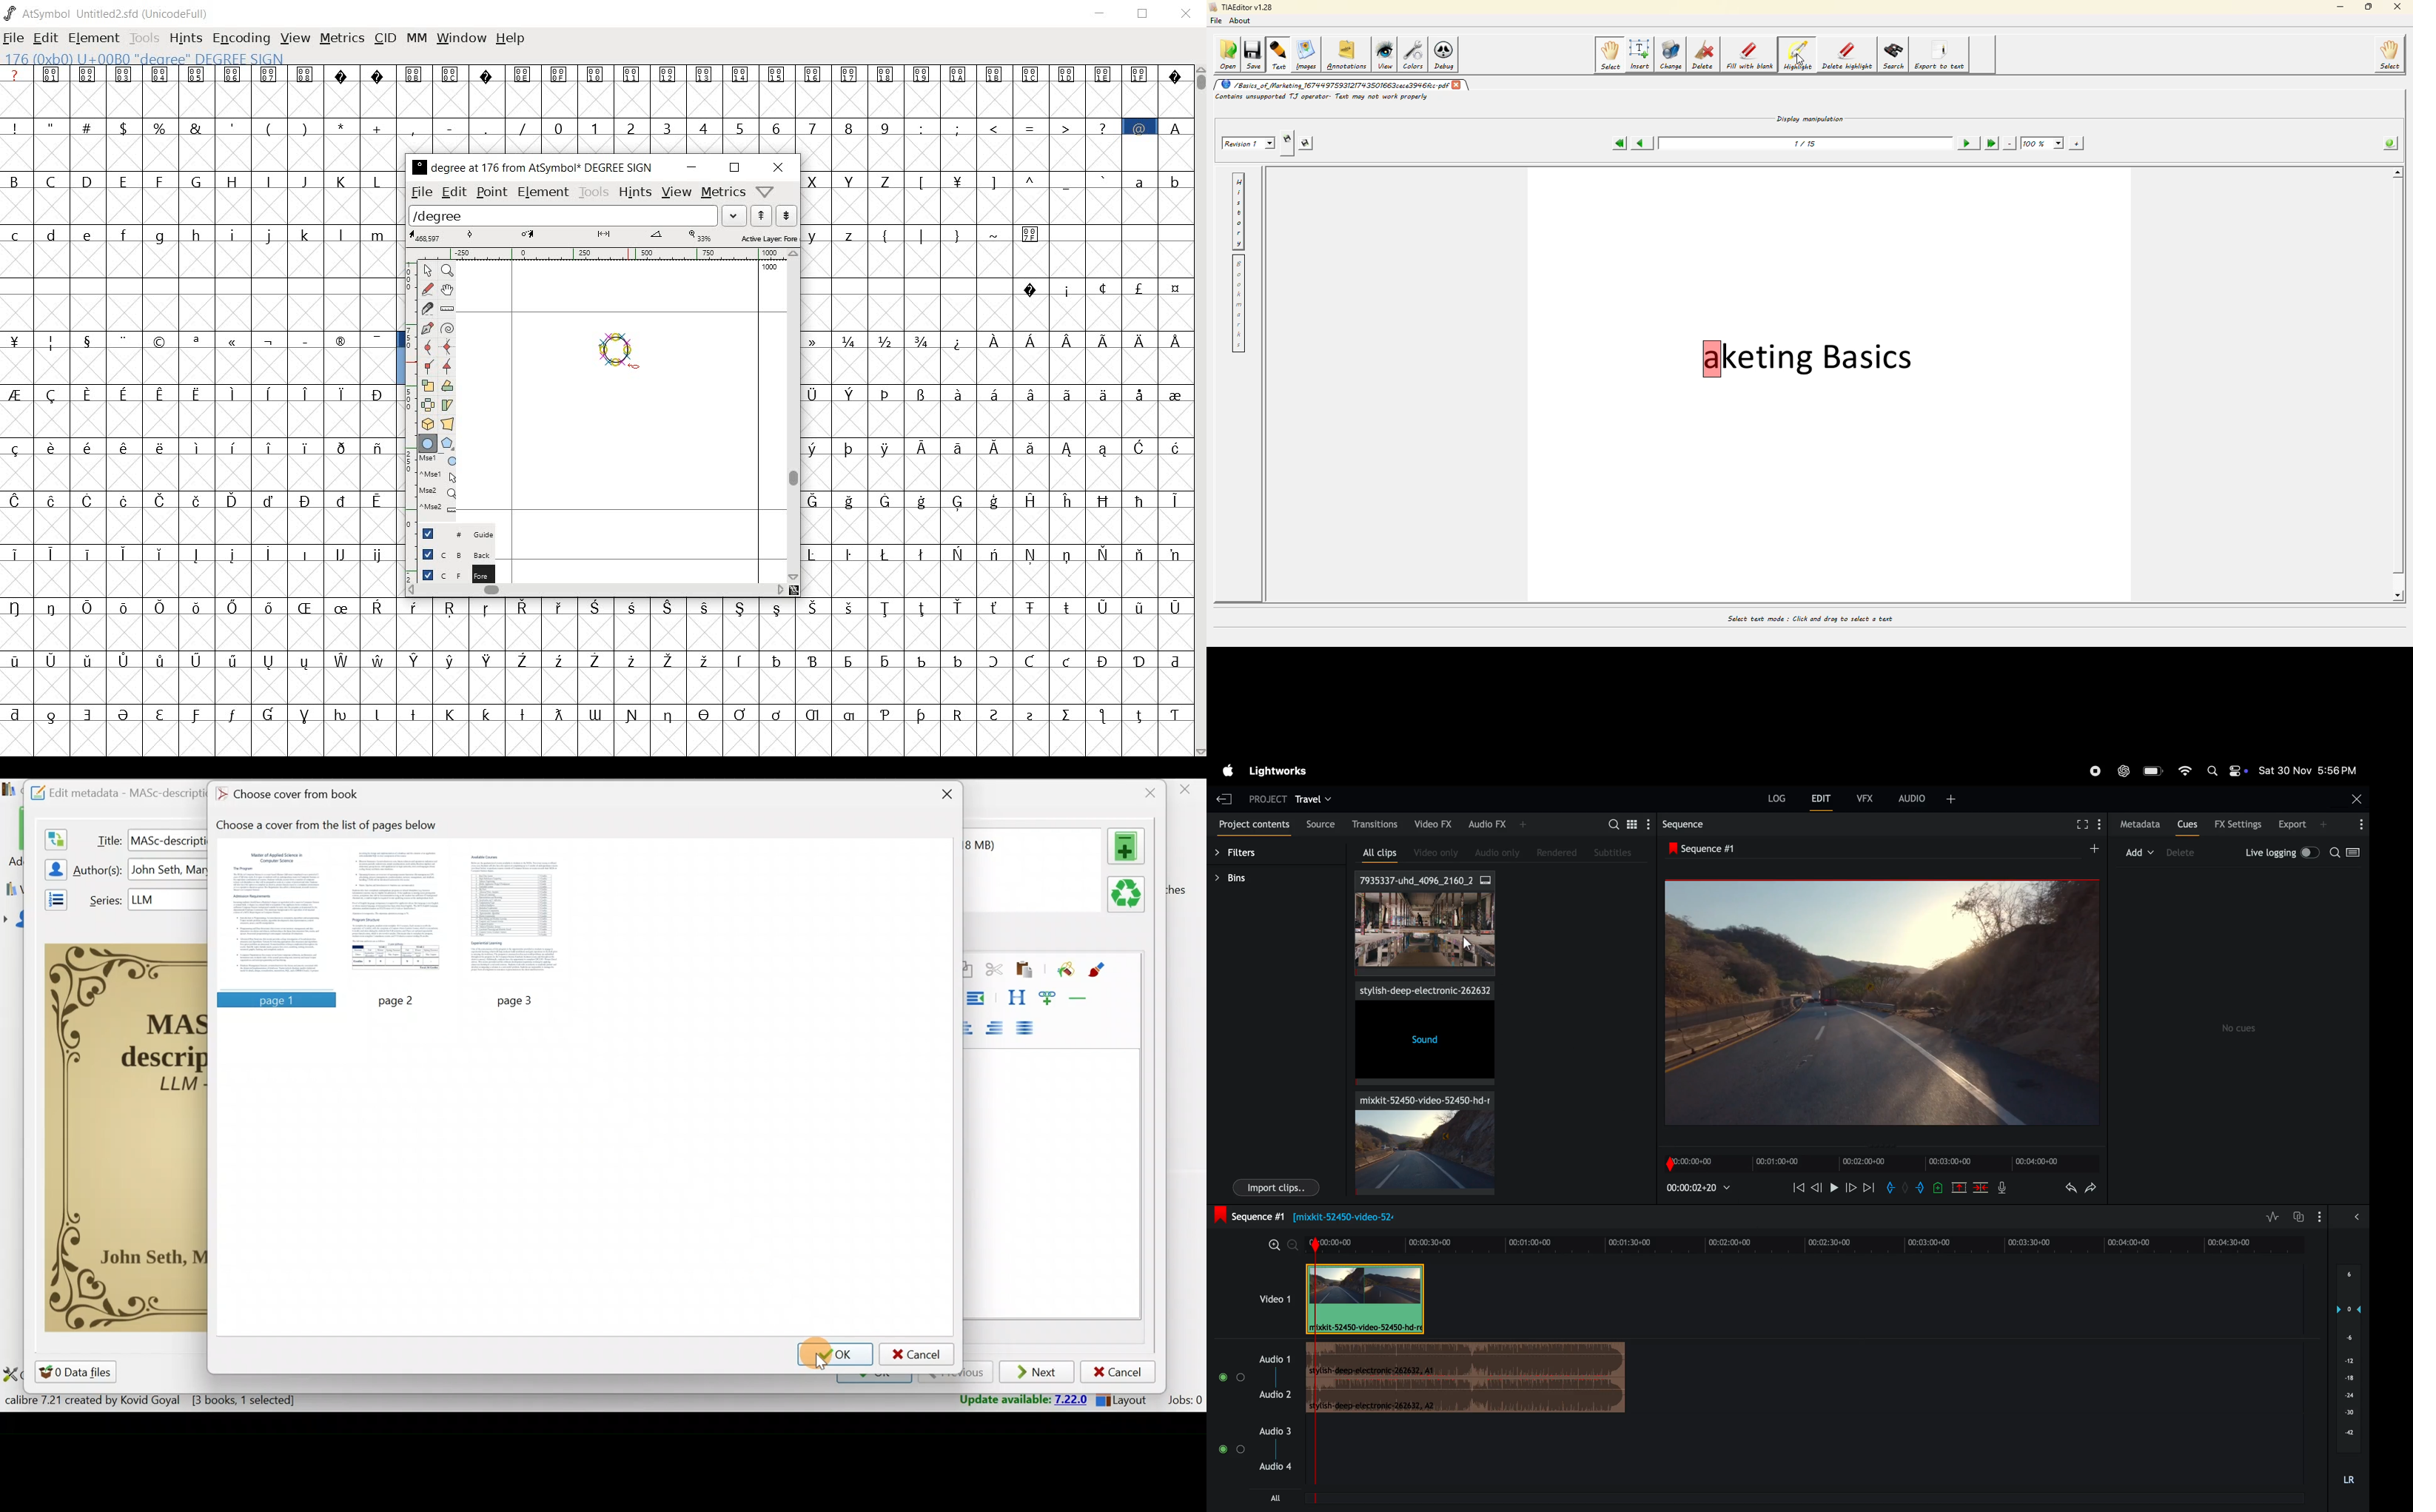  I want to click on minimize, so click(1101, 13).